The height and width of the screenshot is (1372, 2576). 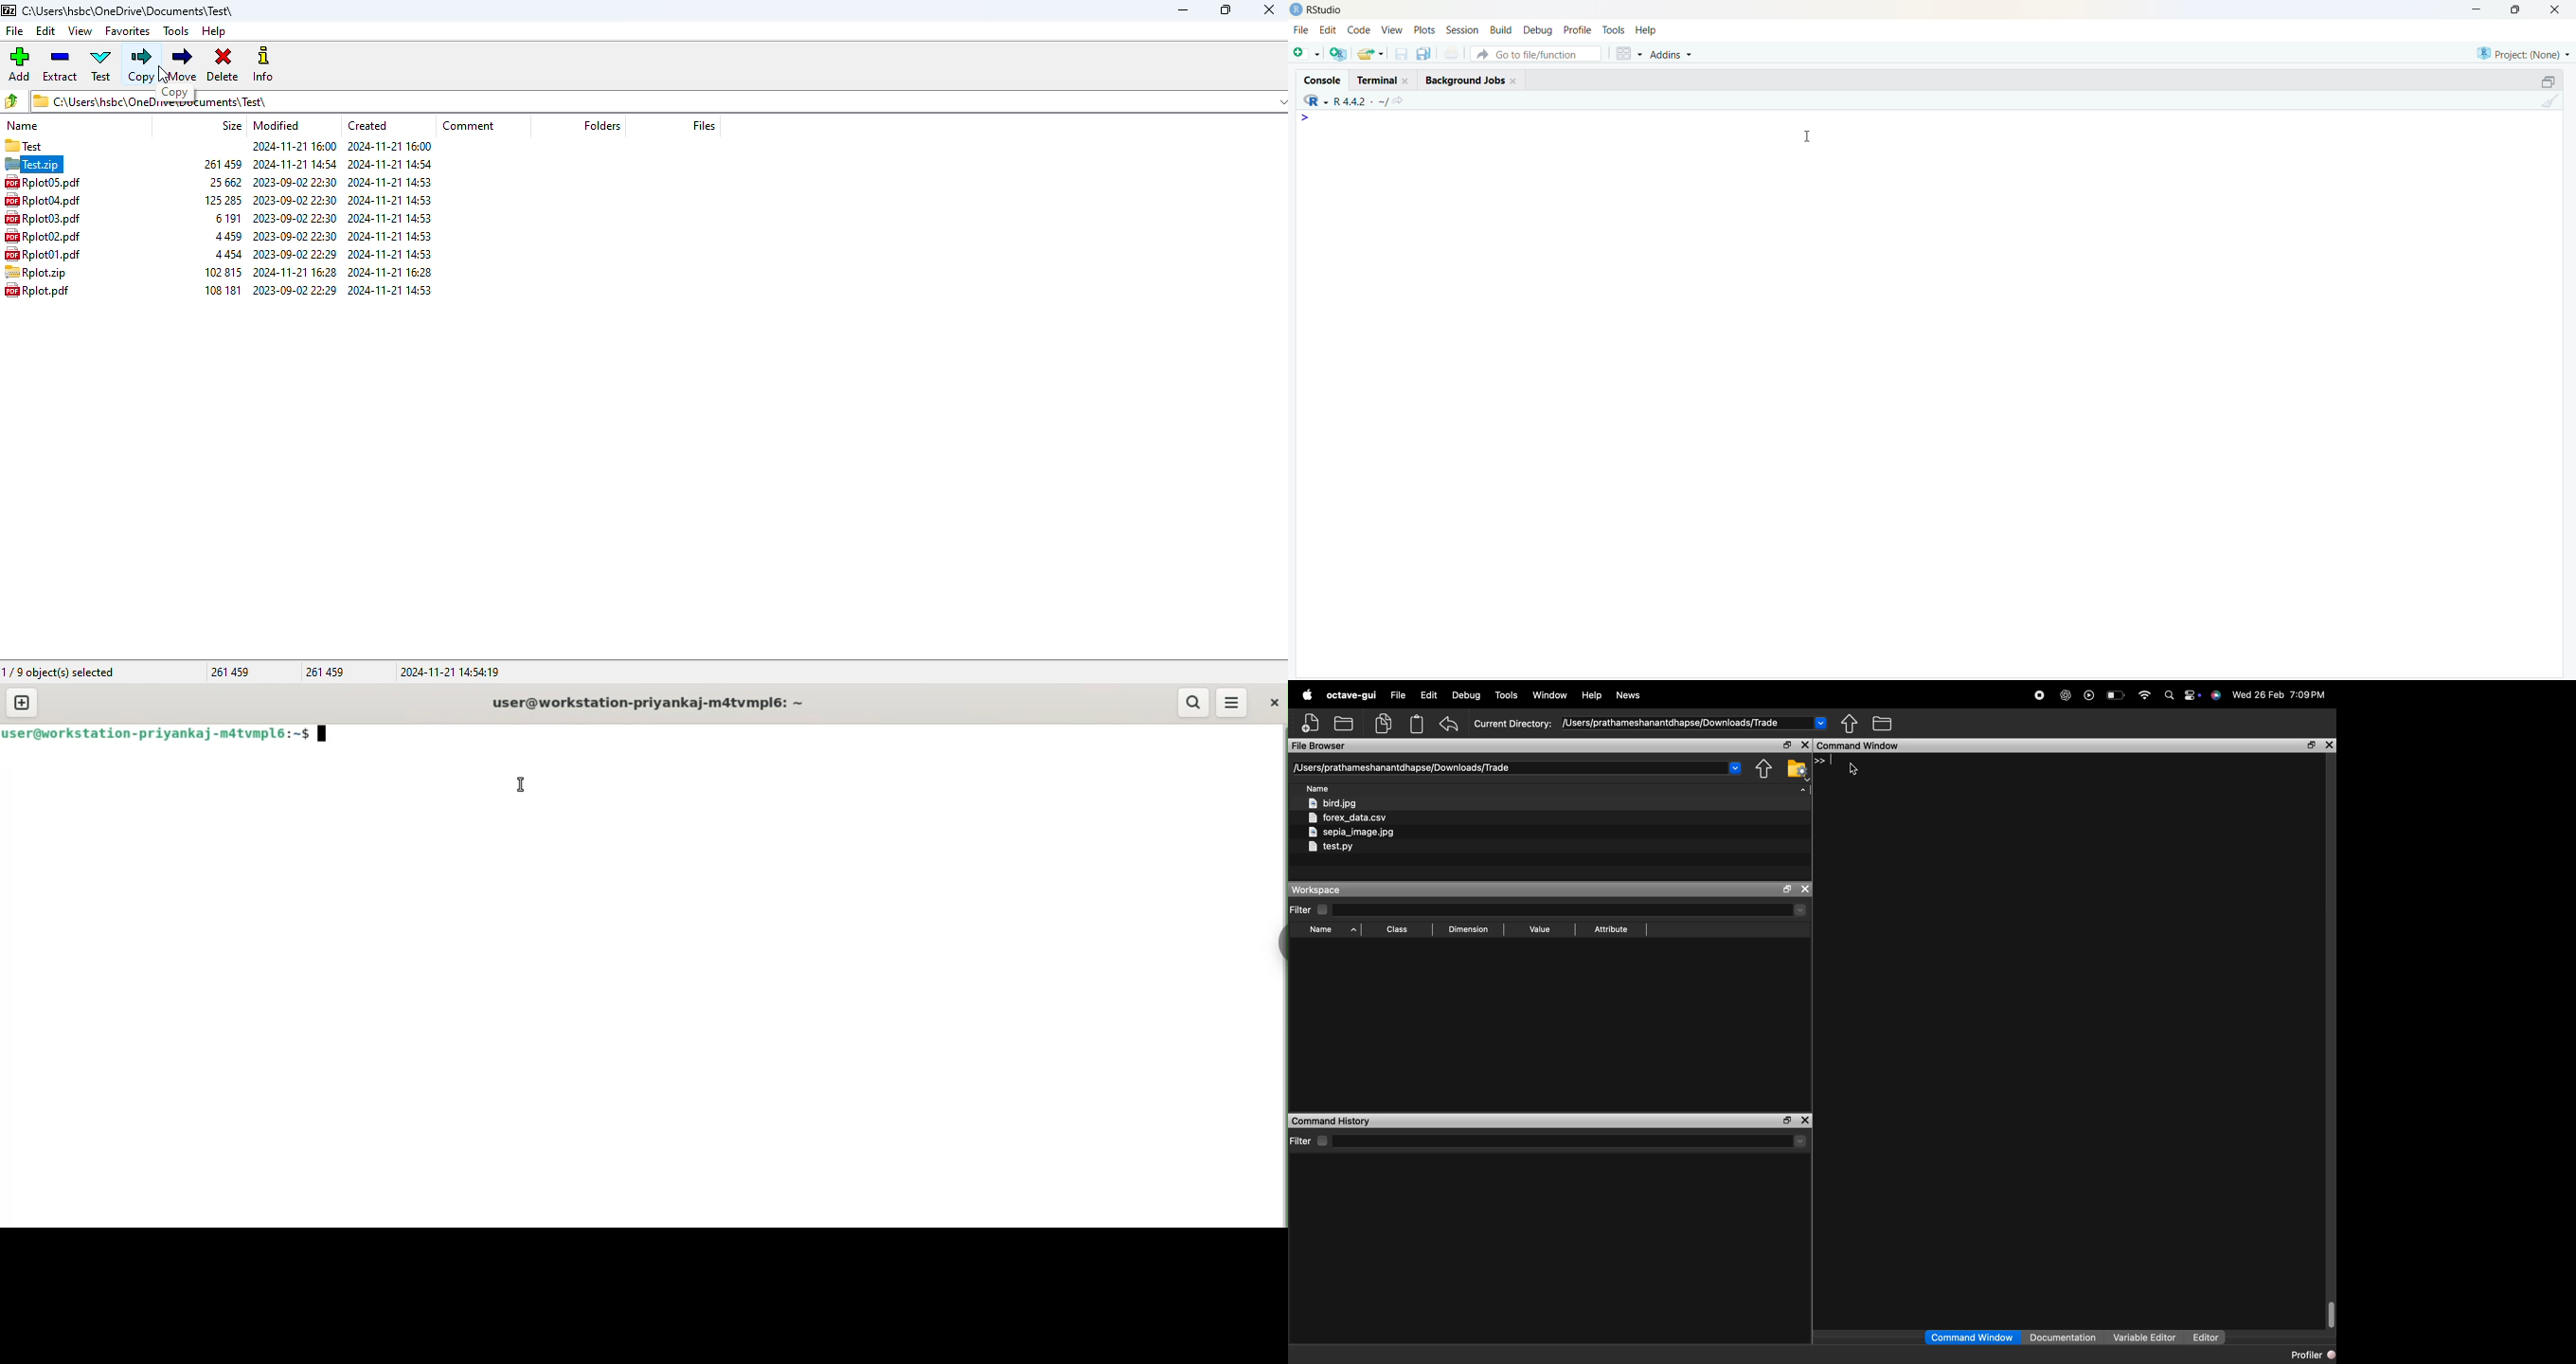 I want to click on open R file, so click(x=1338, y=54).